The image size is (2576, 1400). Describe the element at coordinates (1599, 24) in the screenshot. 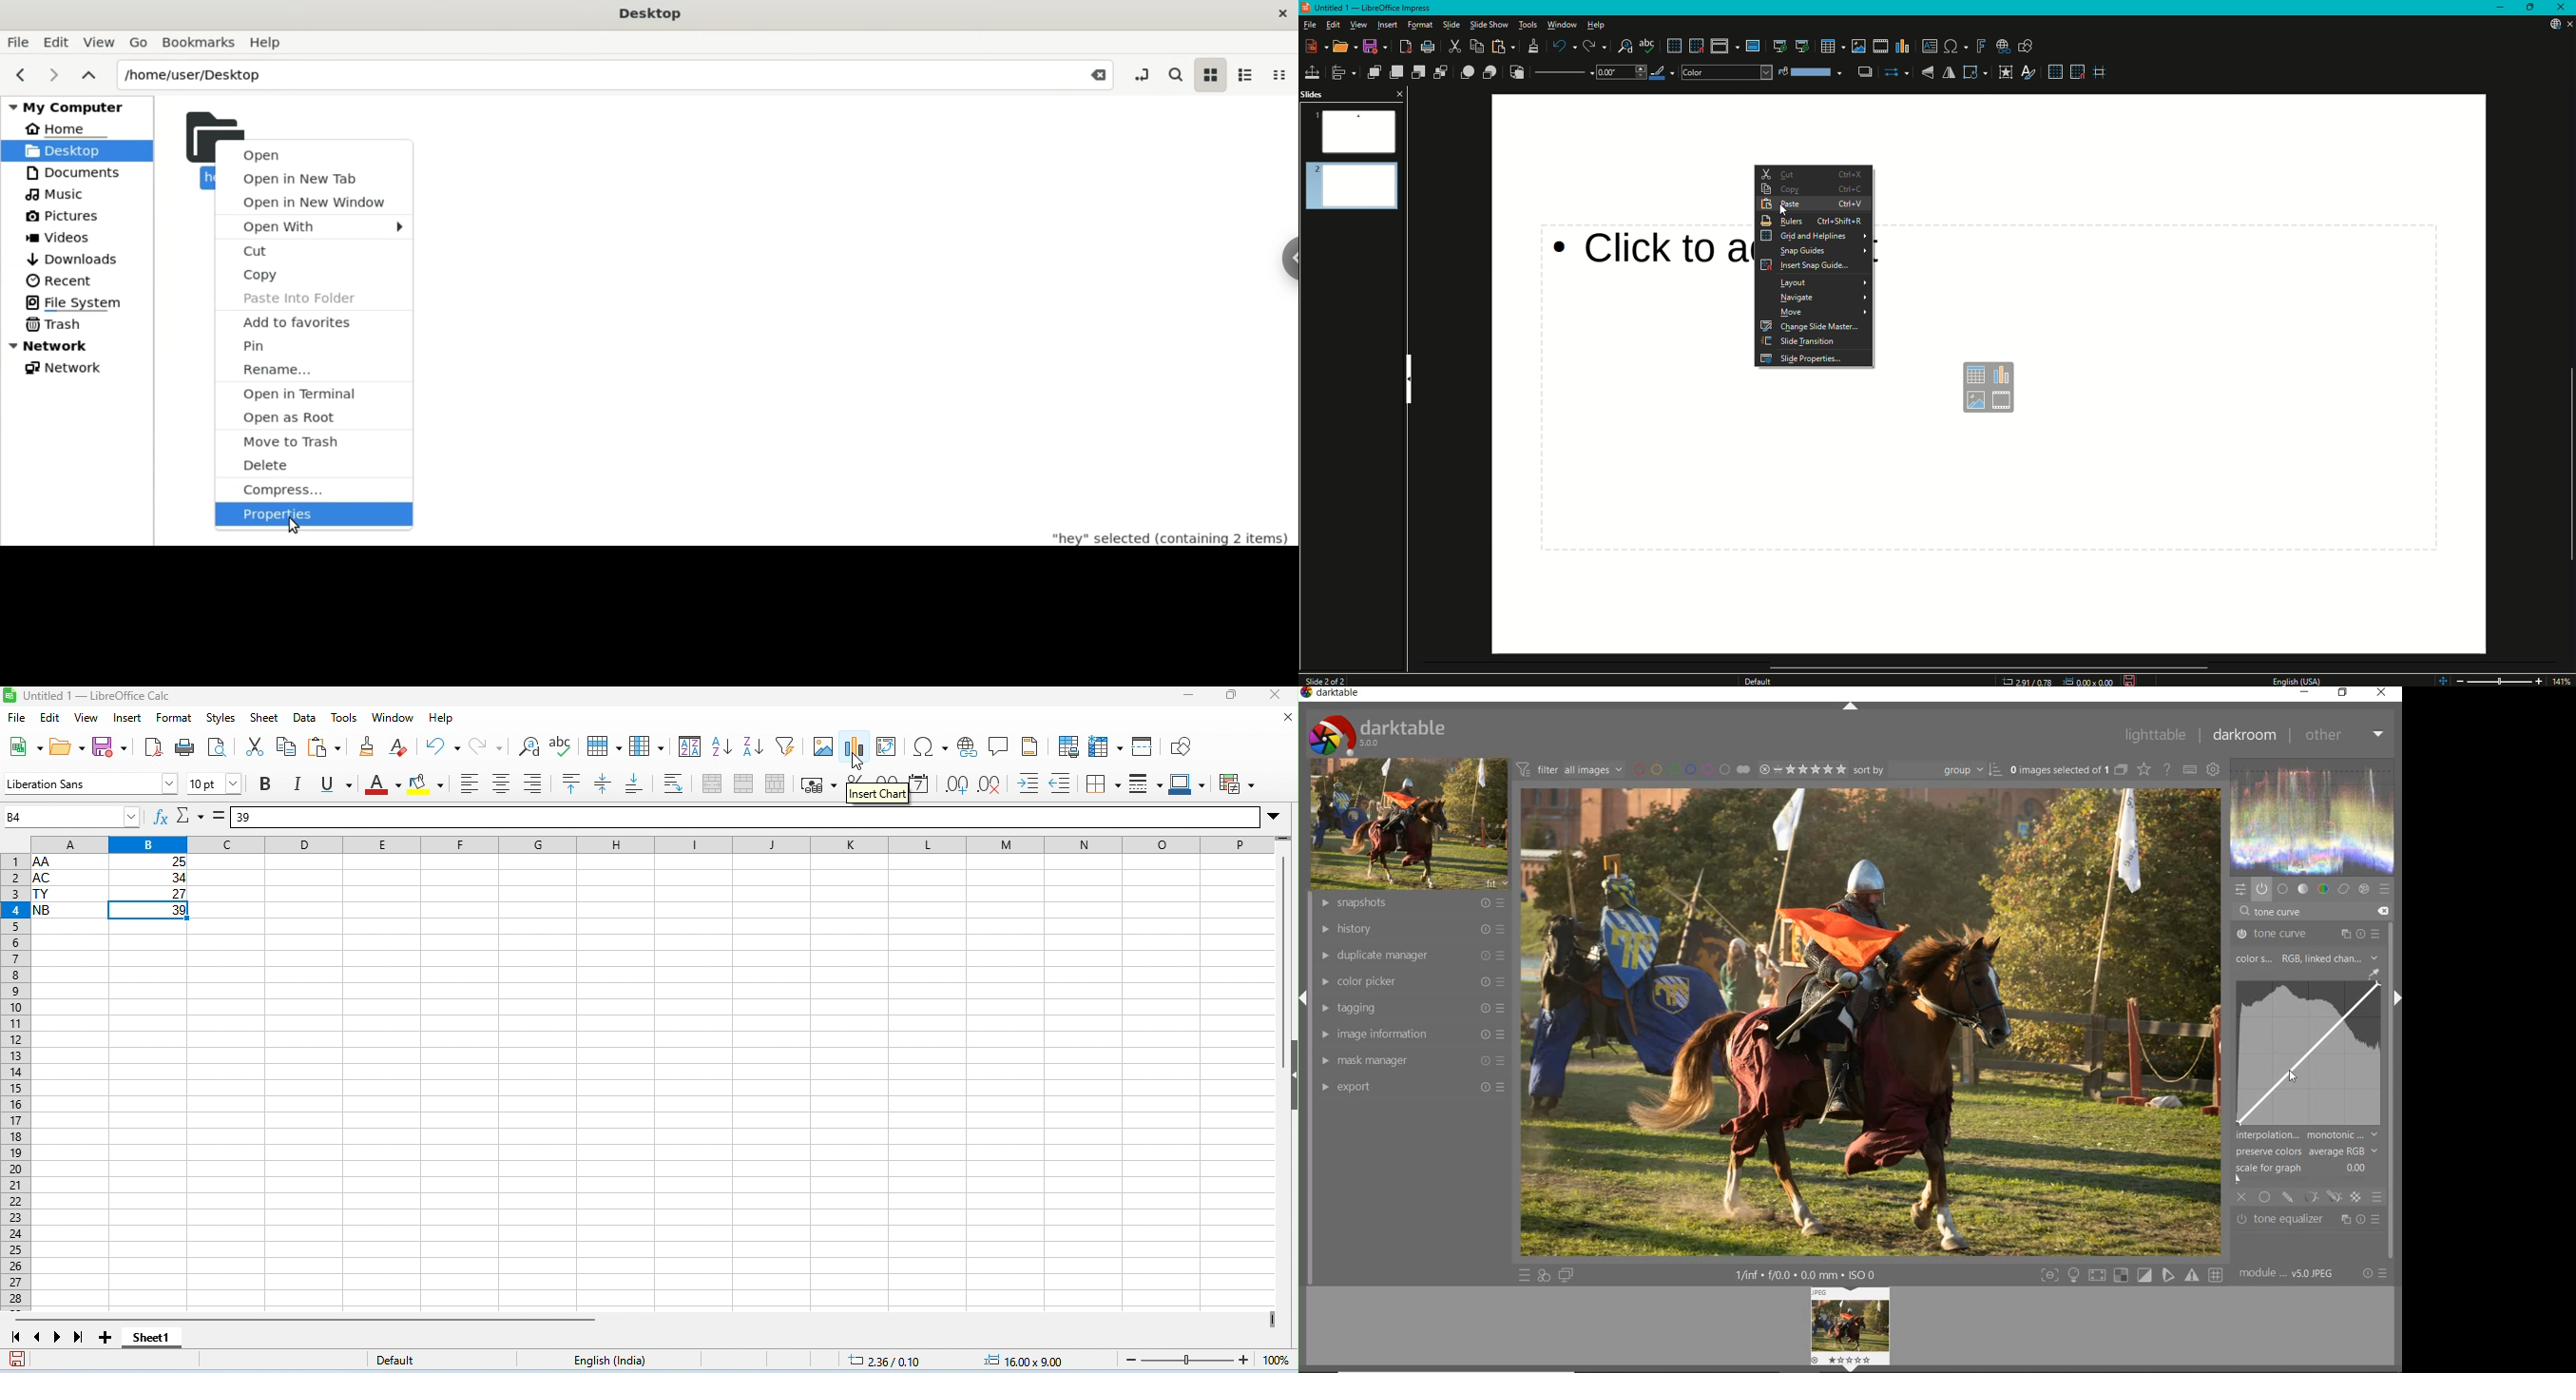

I see `Help` at that location.